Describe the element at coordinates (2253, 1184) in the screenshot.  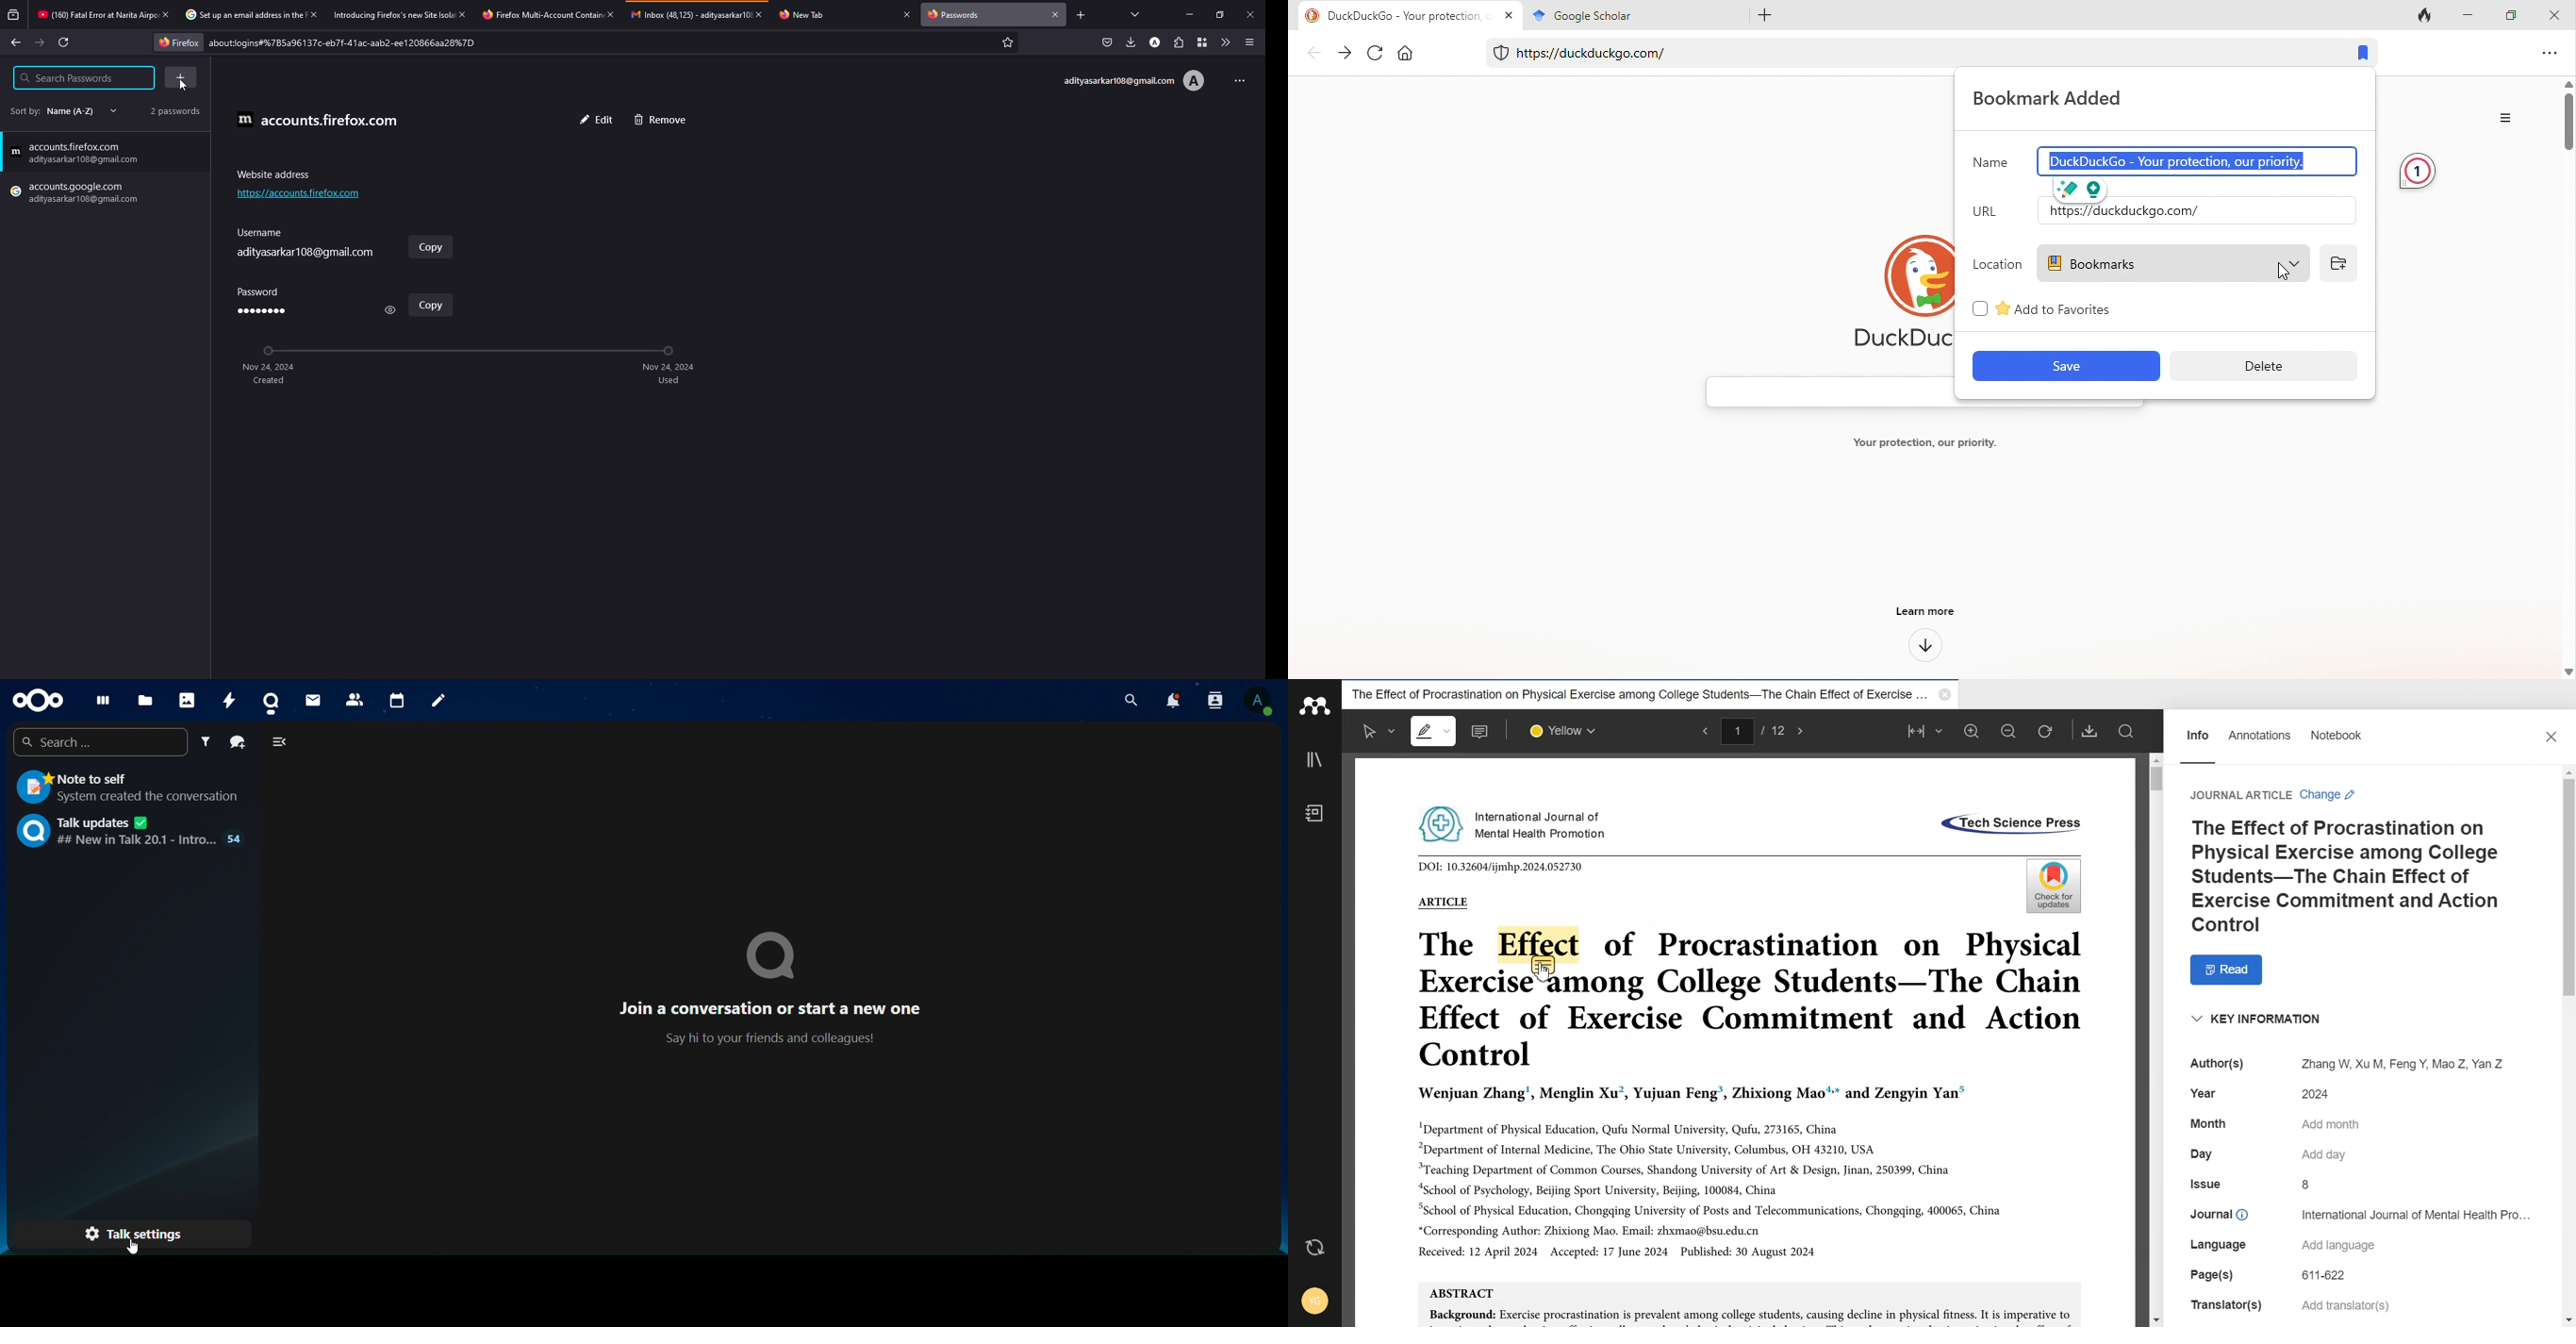
I see `Issue 8` at that location.